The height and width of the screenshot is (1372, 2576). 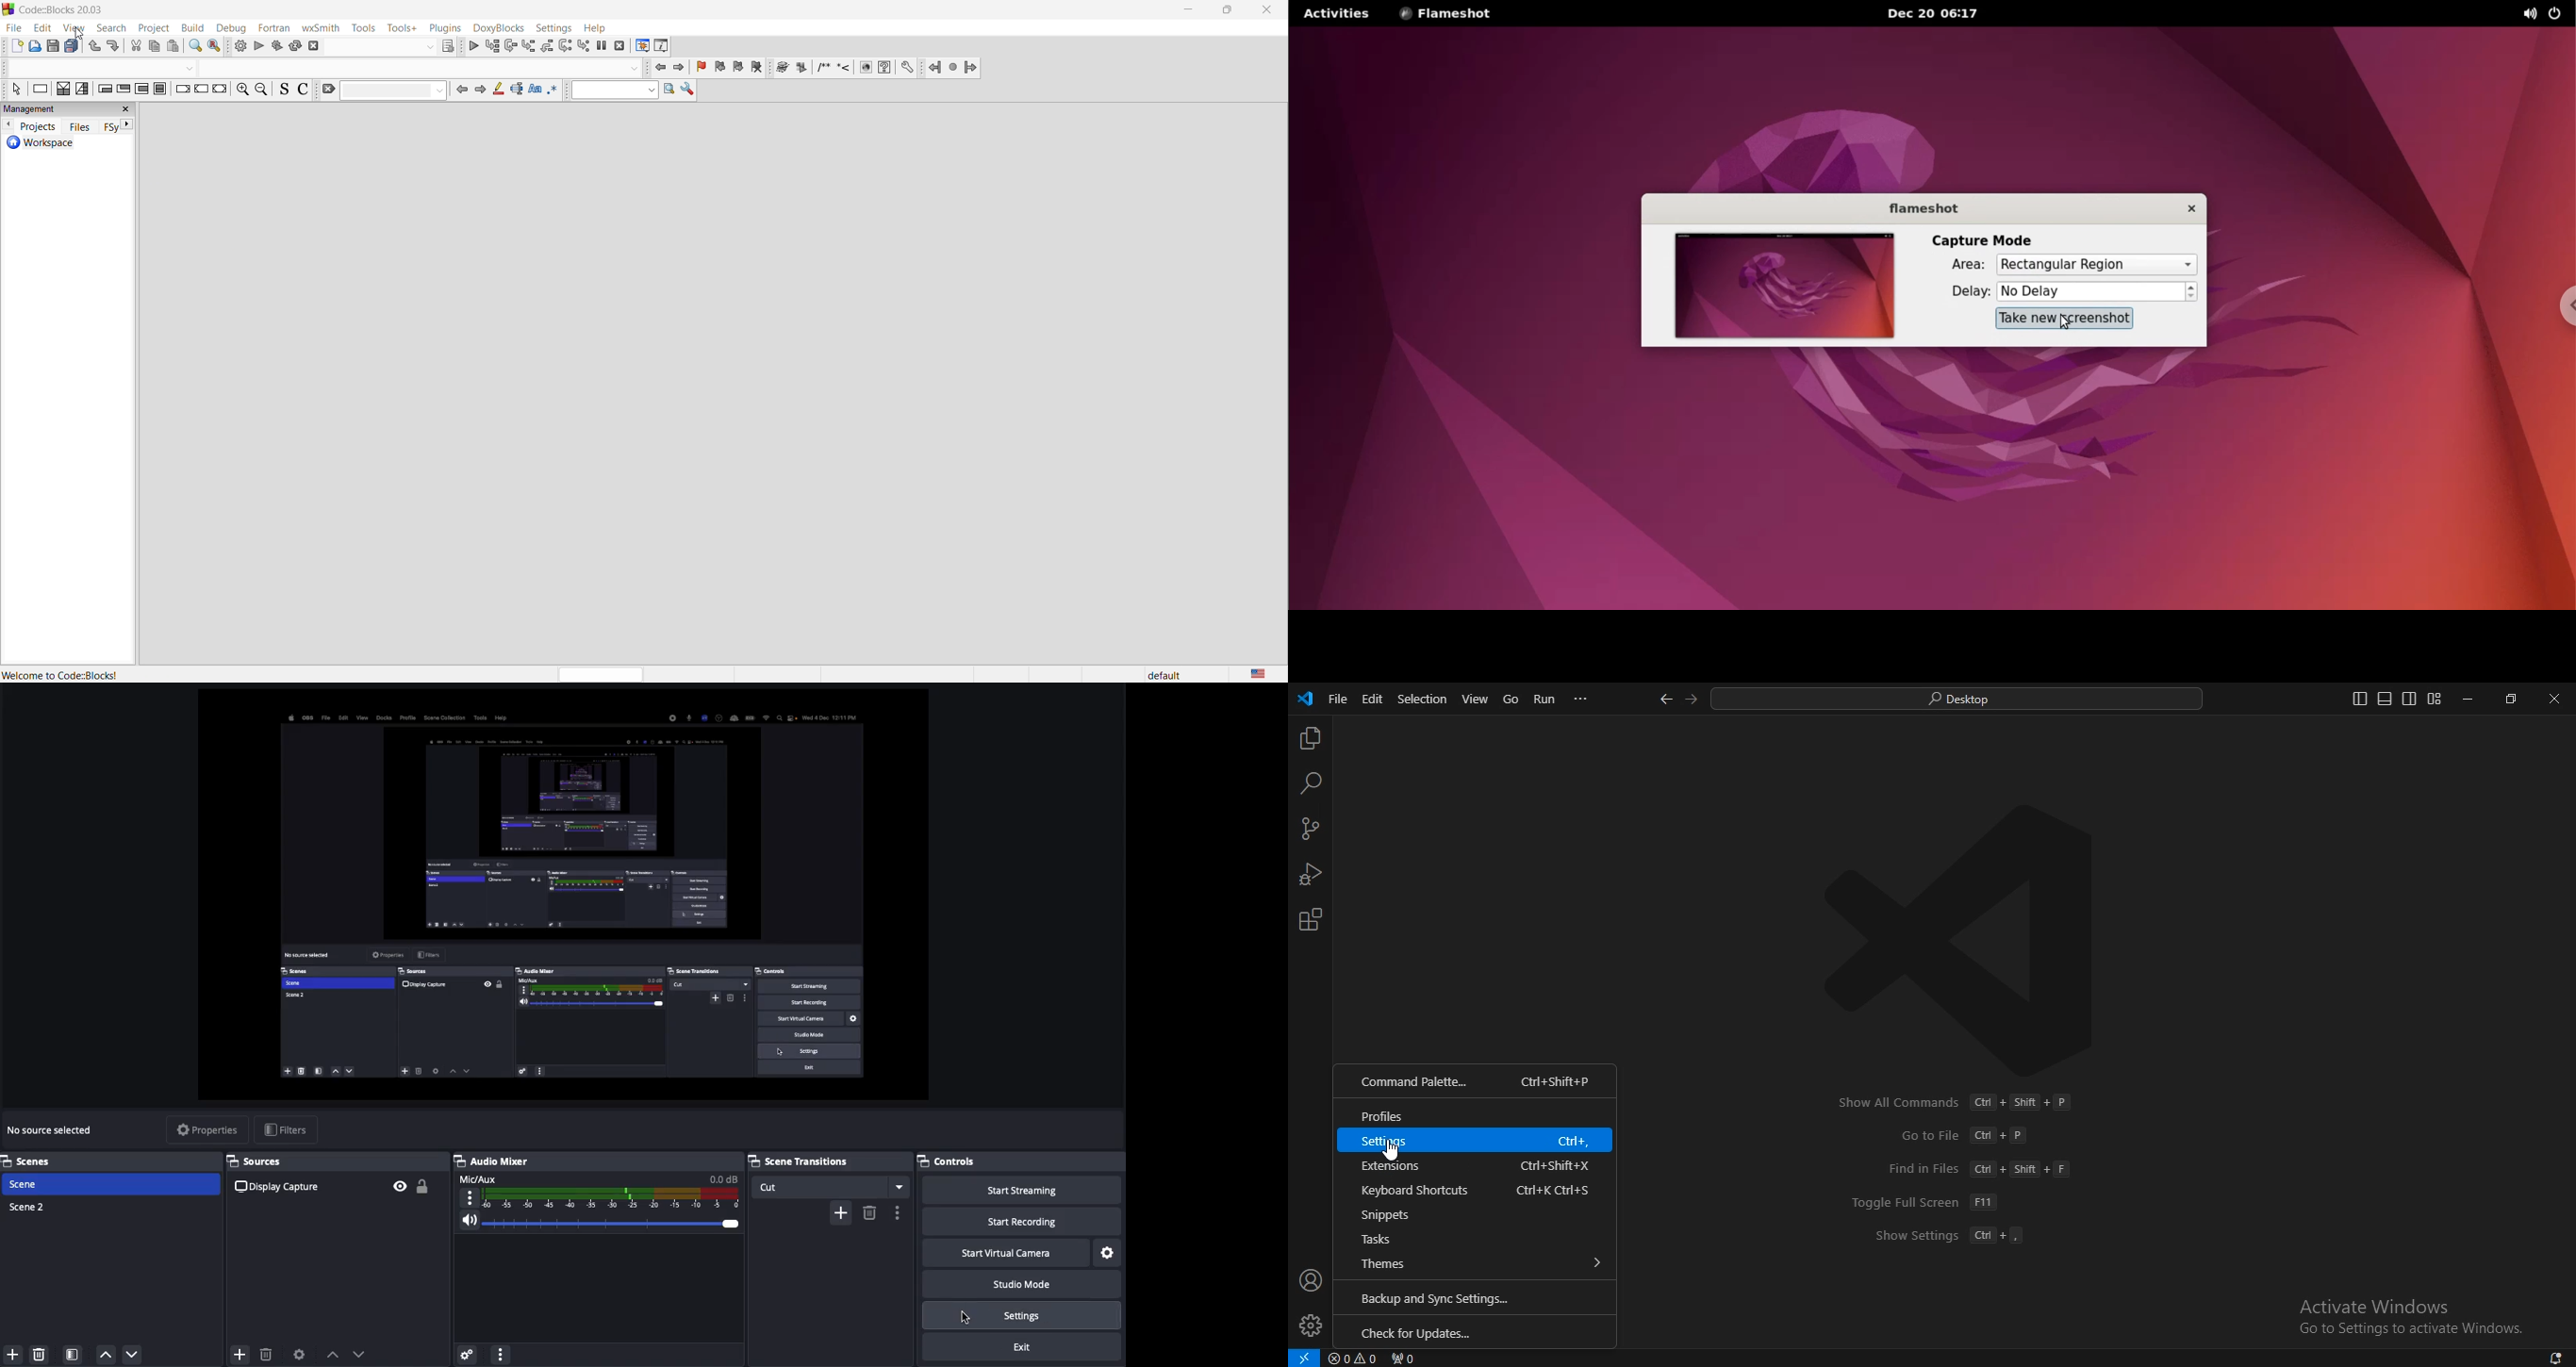 I want to click on backup and sync settings, so click(x=1481, y=1296).